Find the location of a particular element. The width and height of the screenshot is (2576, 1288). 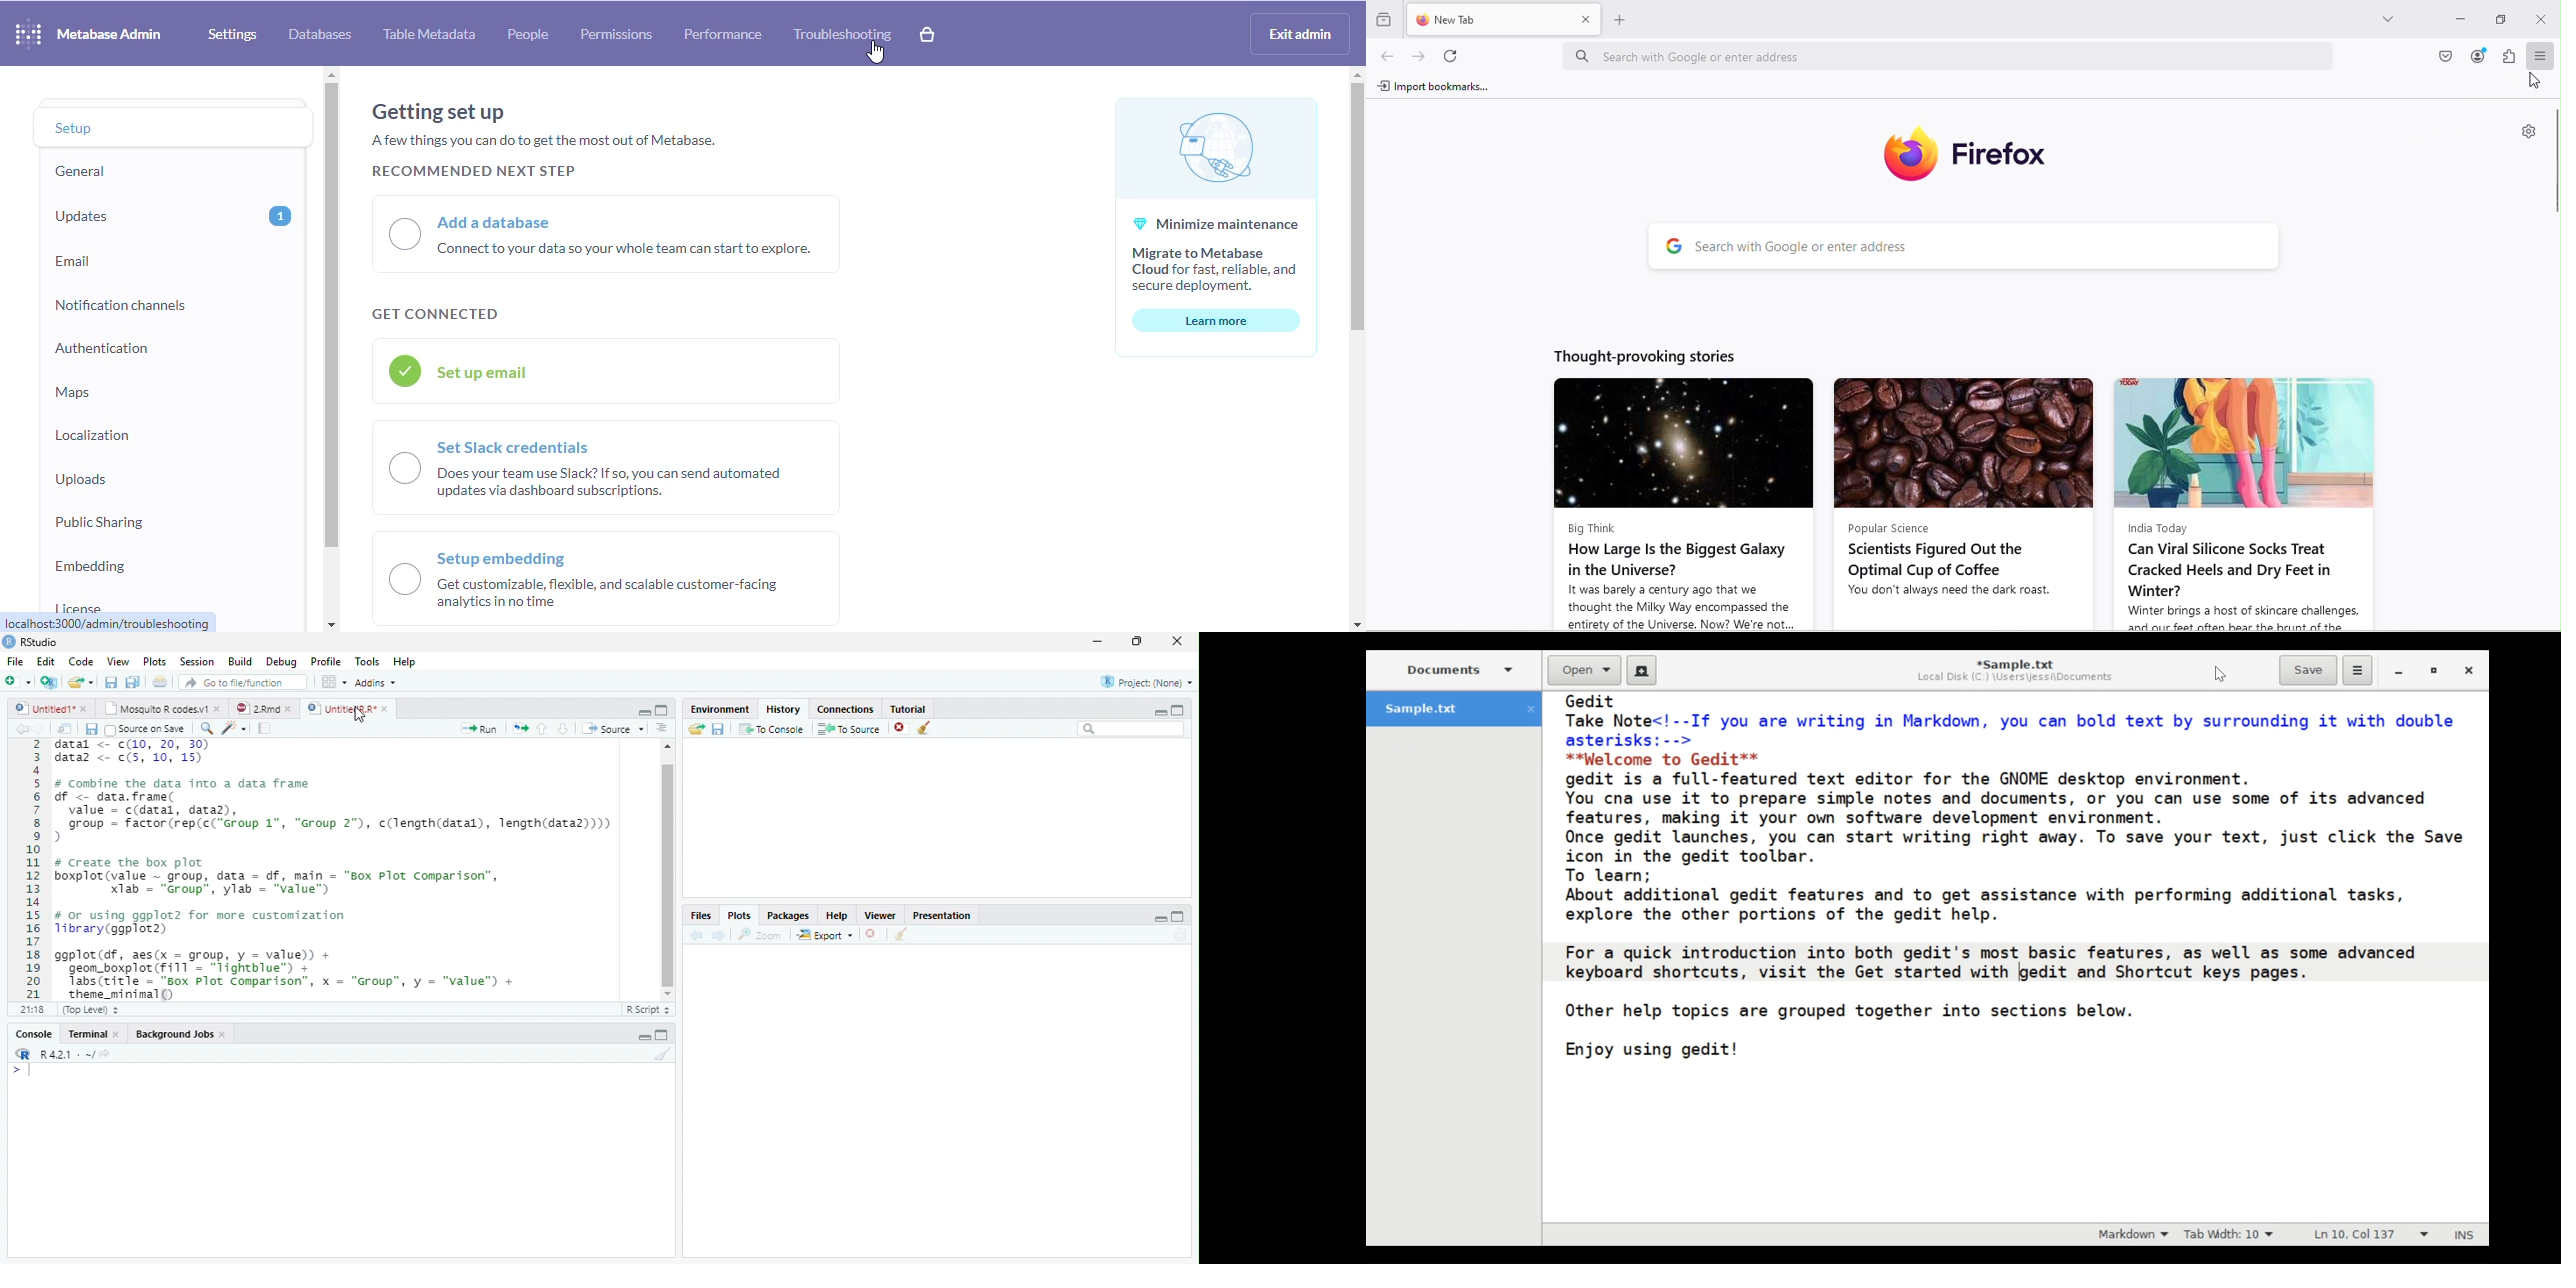

Terminal is located at coordinates (83, 1034).